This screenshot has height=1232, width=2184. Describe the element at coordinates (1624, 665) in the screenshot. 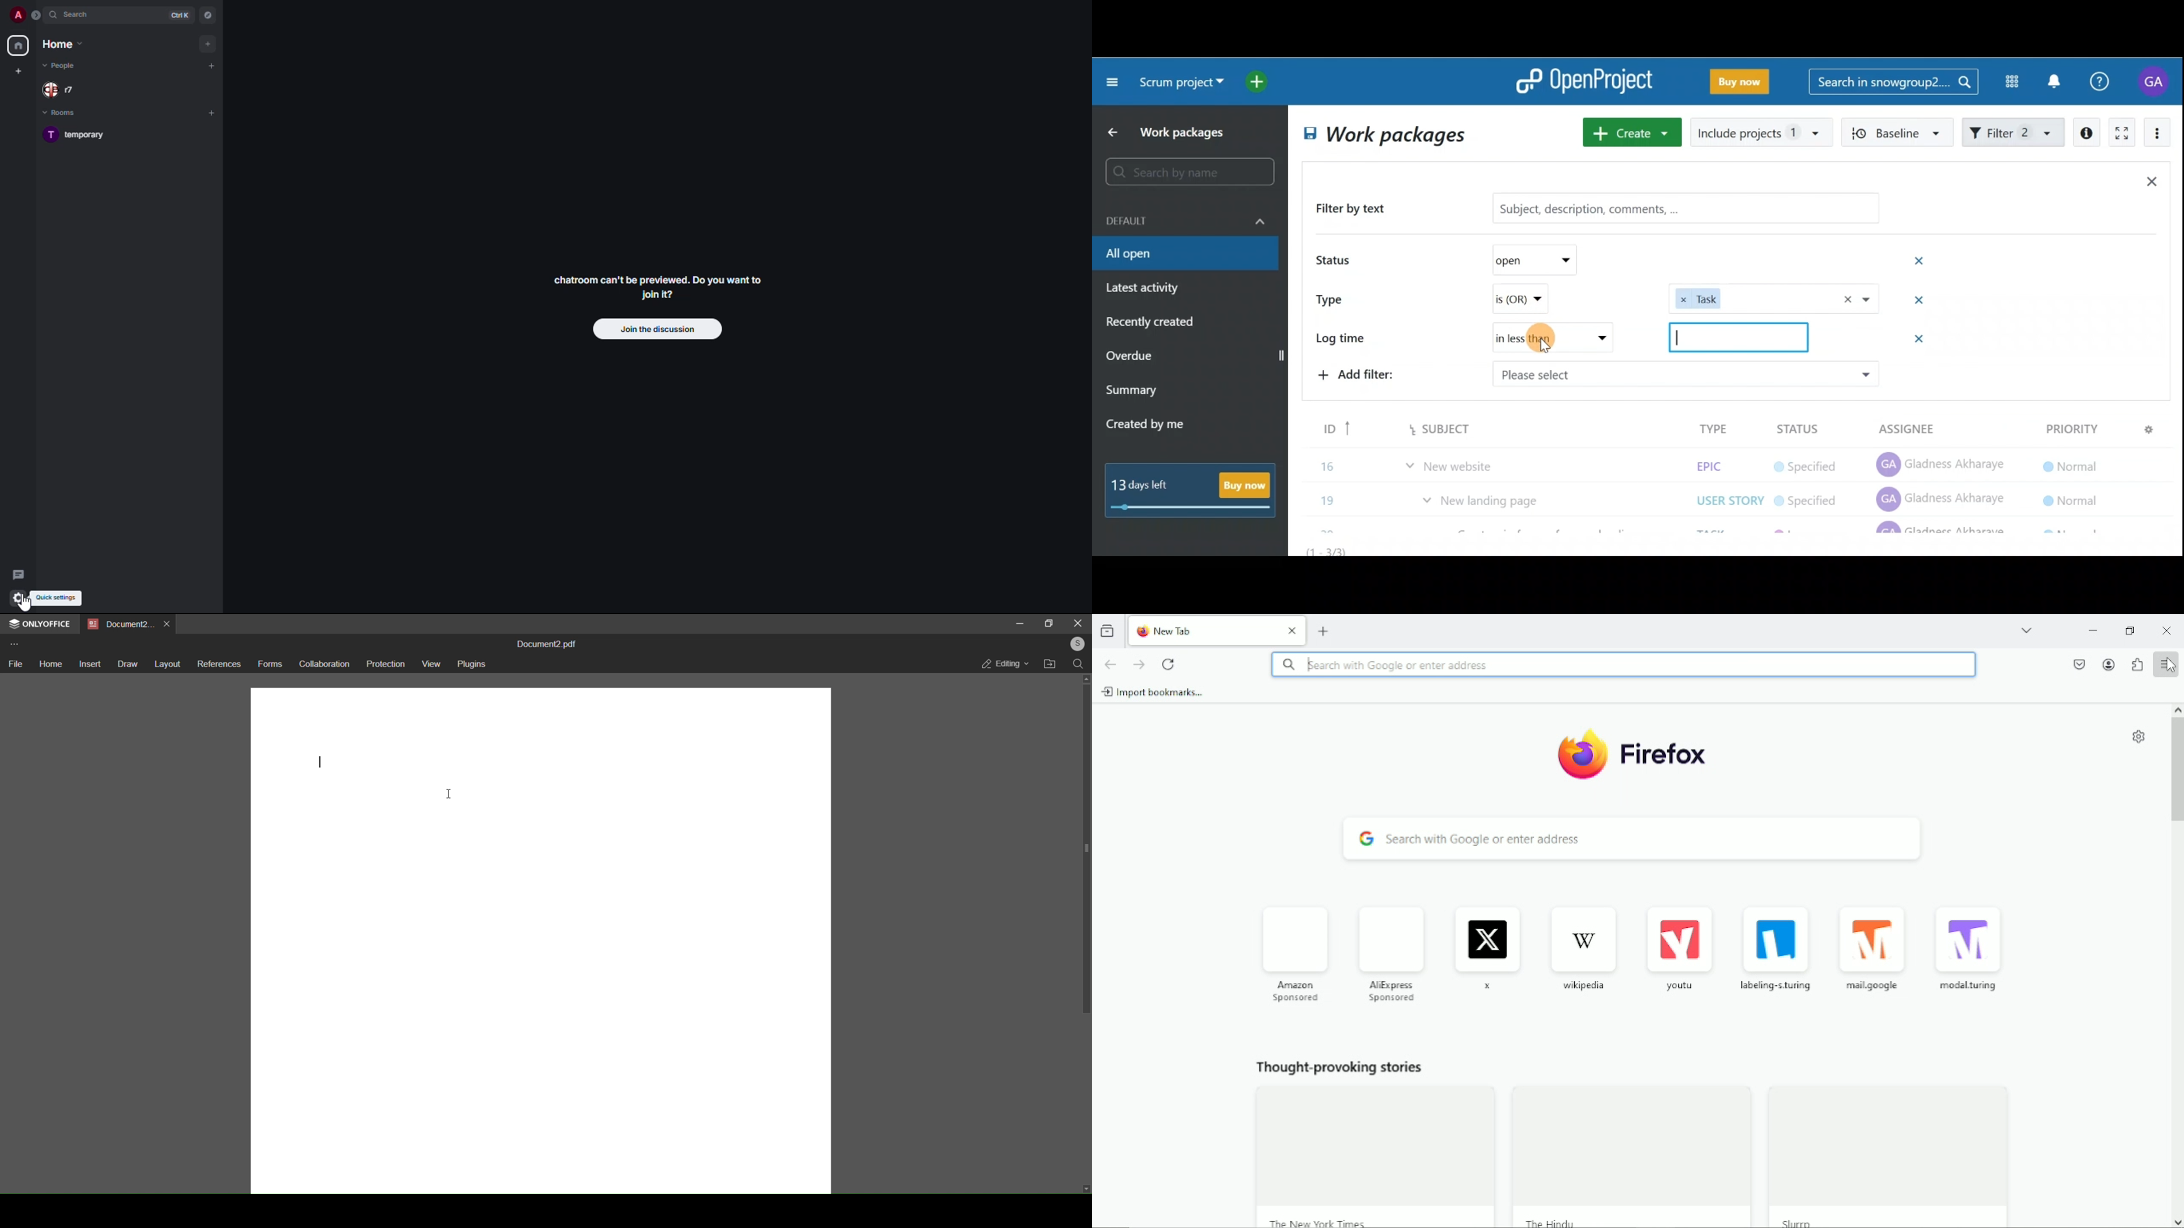

I see `search with Google or Enter address` at that location.